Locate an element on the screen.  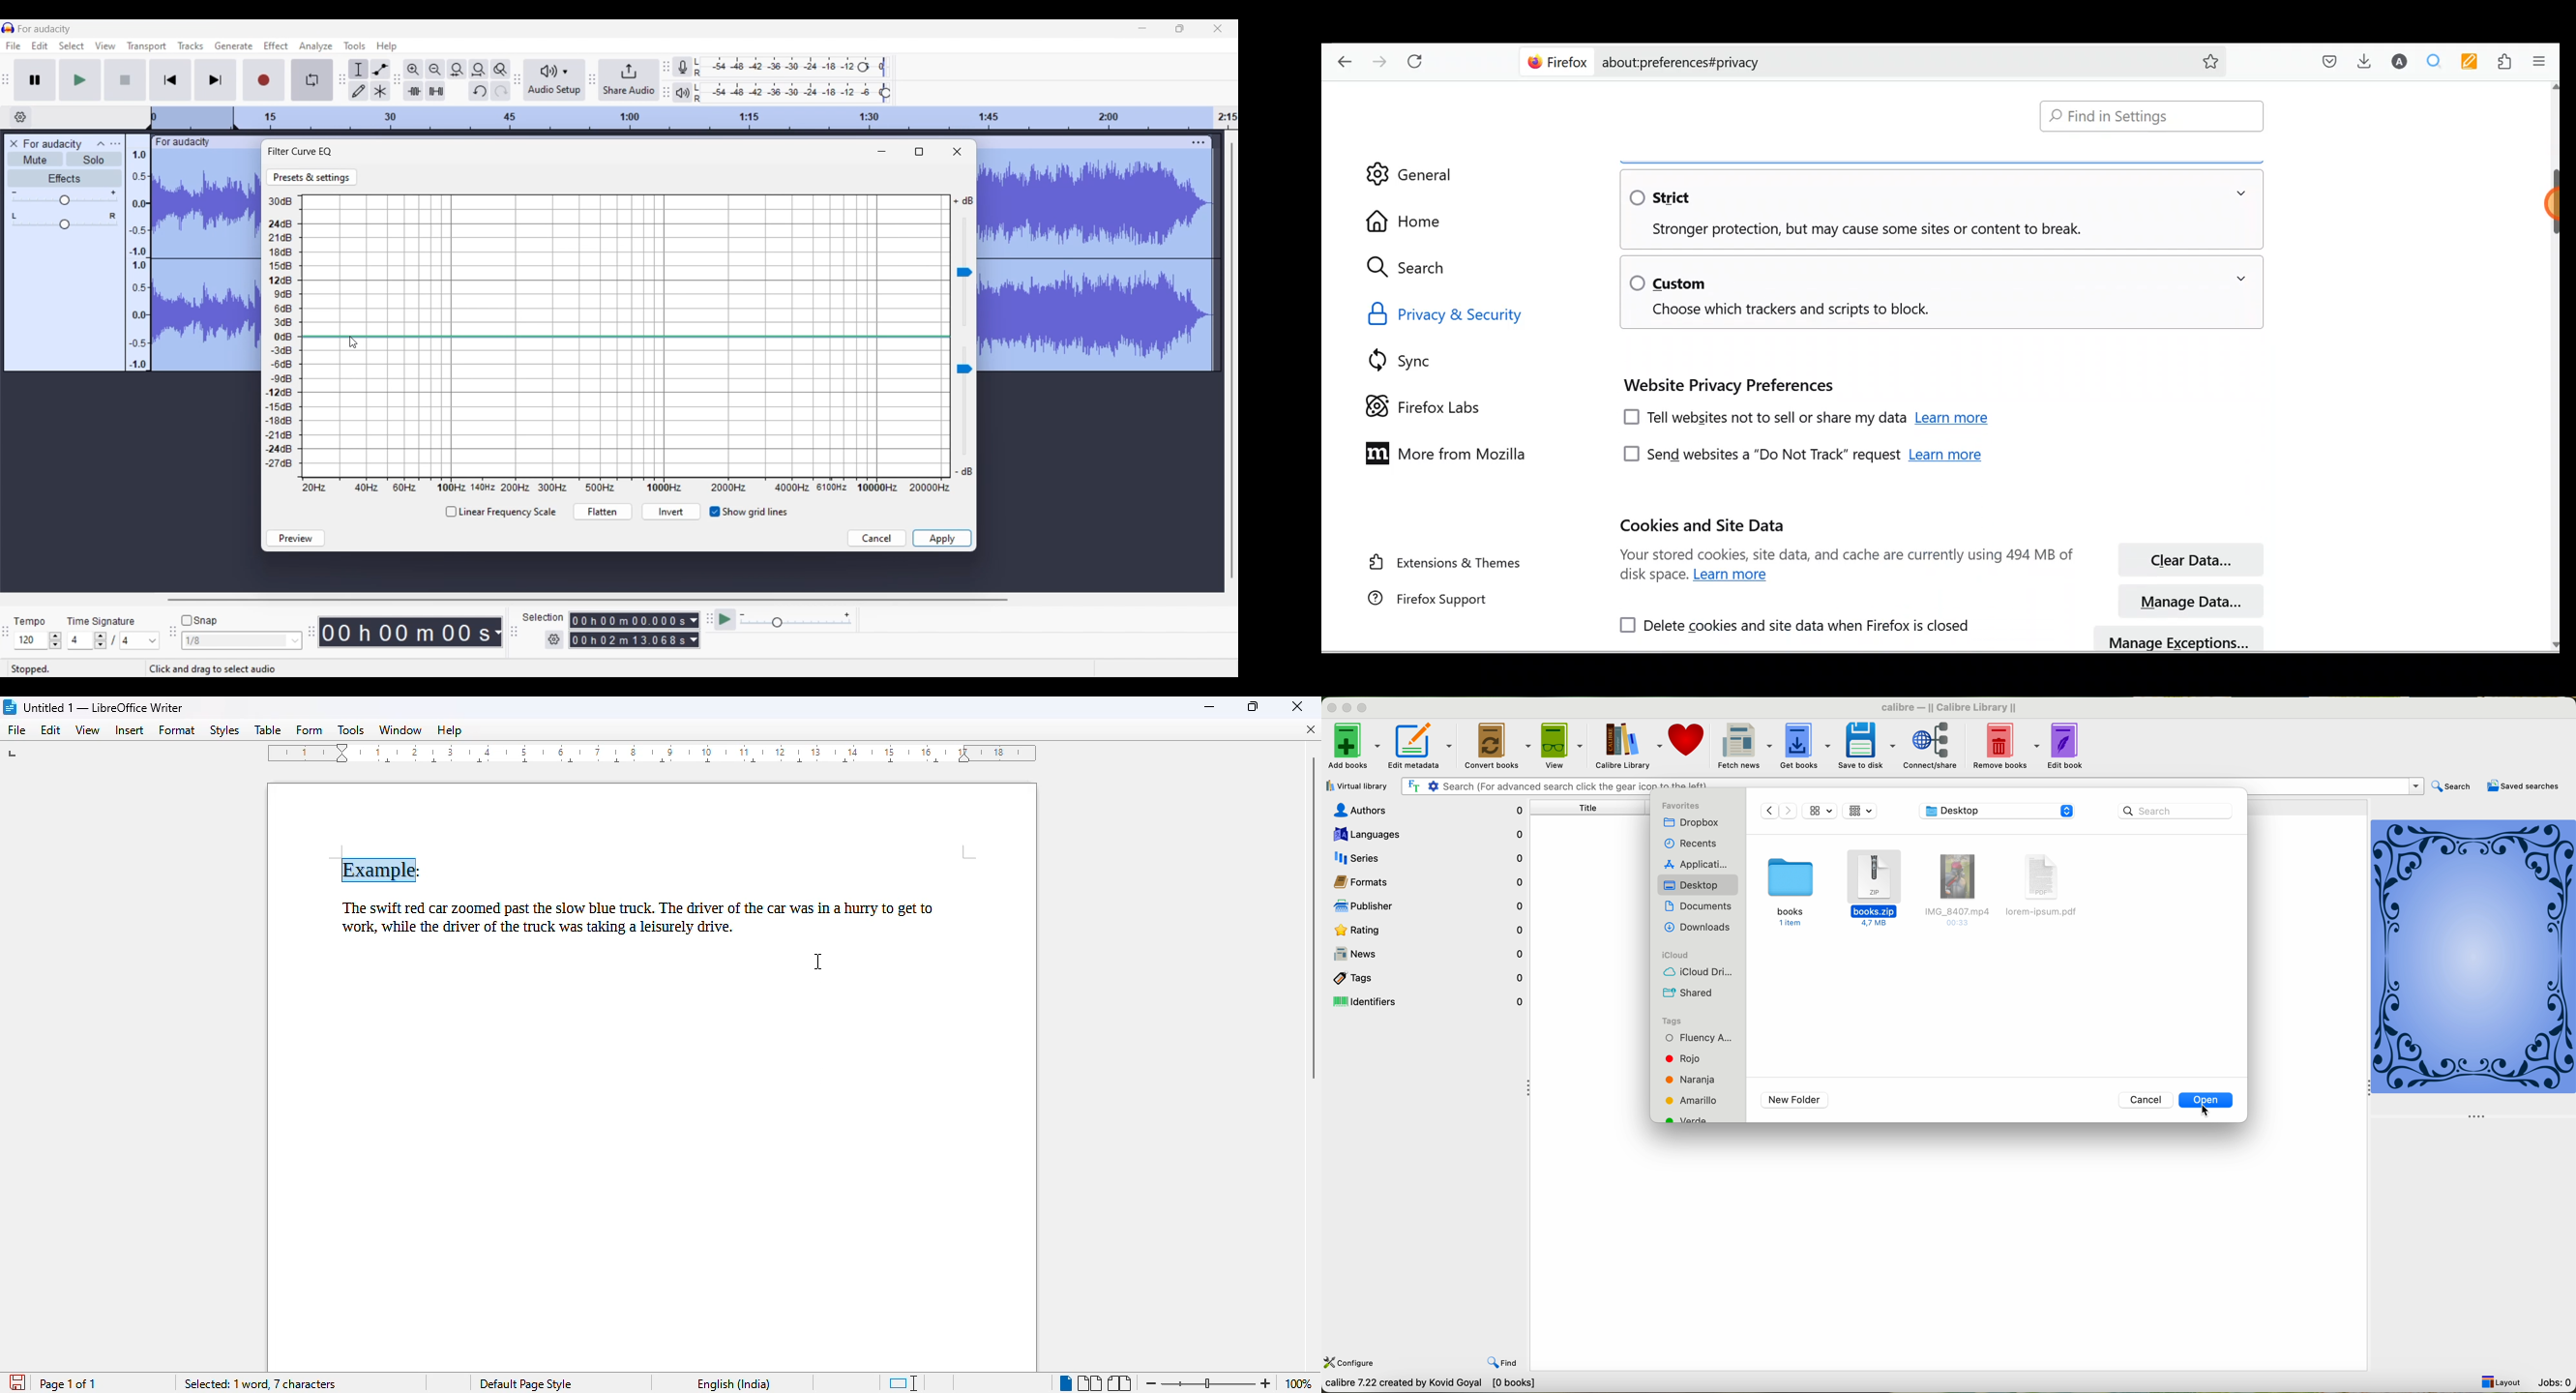
Min. playback speed is located at coordinates (743, 615).